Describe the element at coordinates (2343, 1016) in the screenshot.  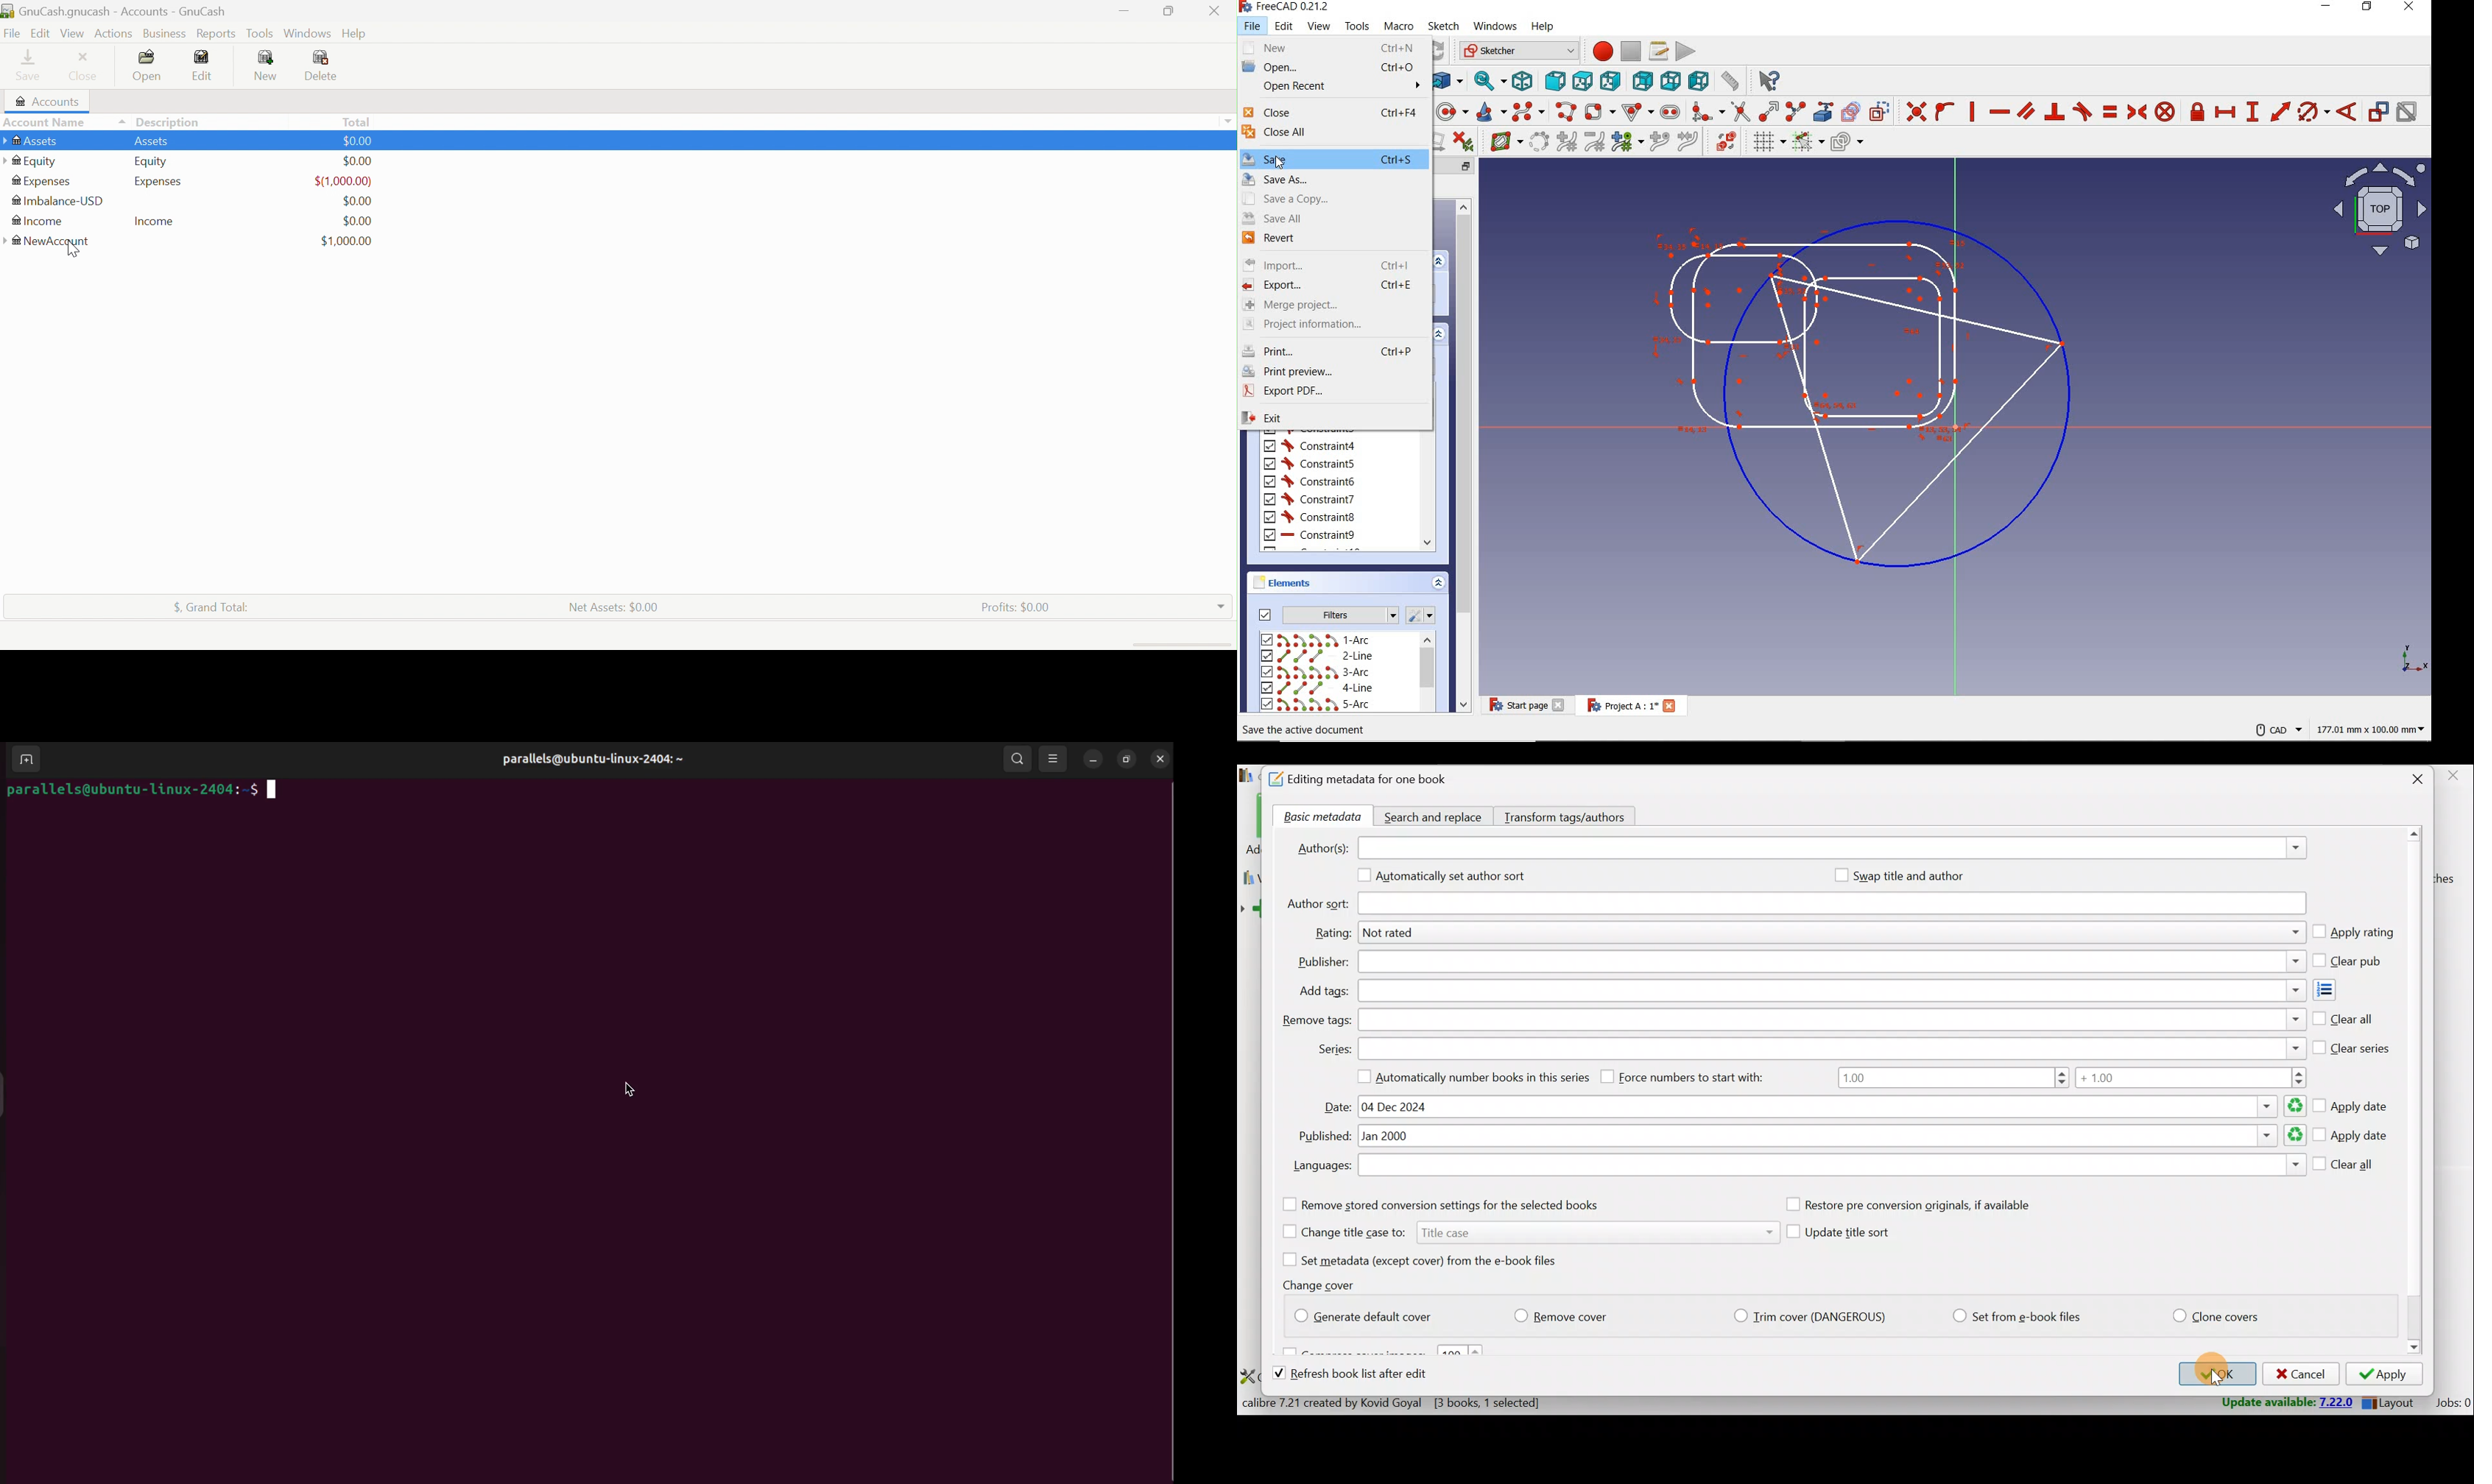
I see `Clear all` at that location.